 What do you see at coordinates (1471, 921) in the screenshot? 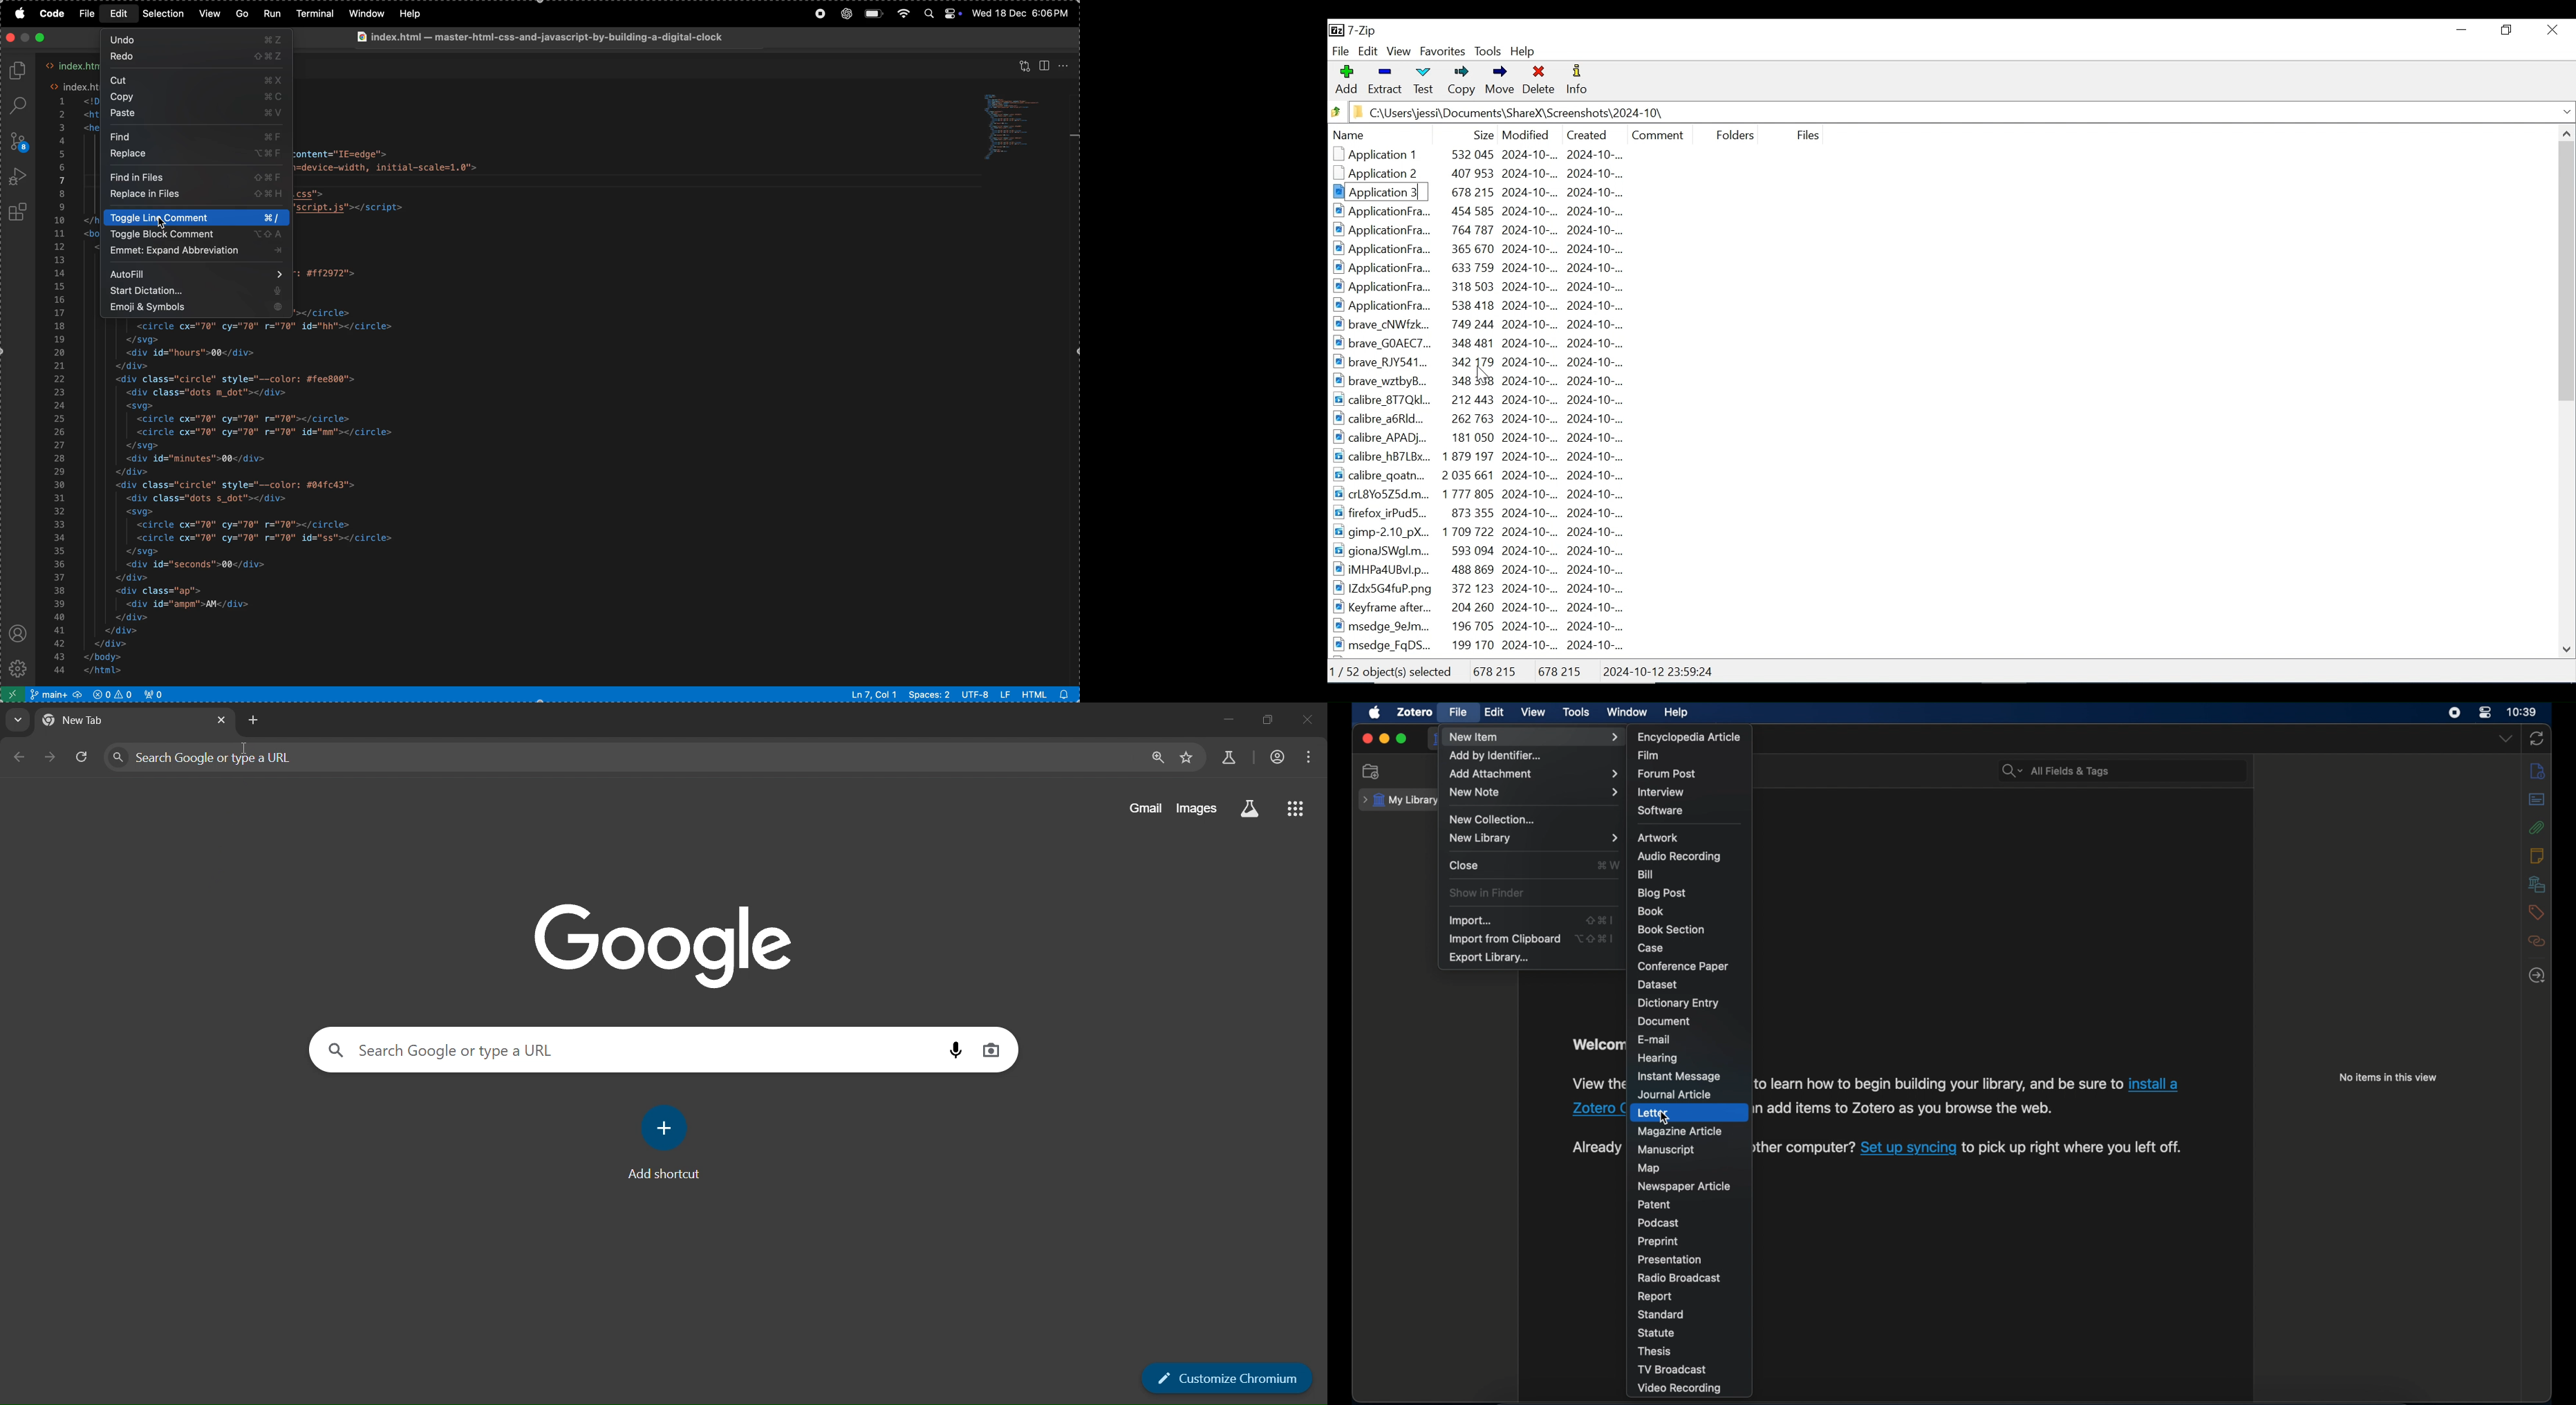
I see `import` at bounding box center [1471, 921].